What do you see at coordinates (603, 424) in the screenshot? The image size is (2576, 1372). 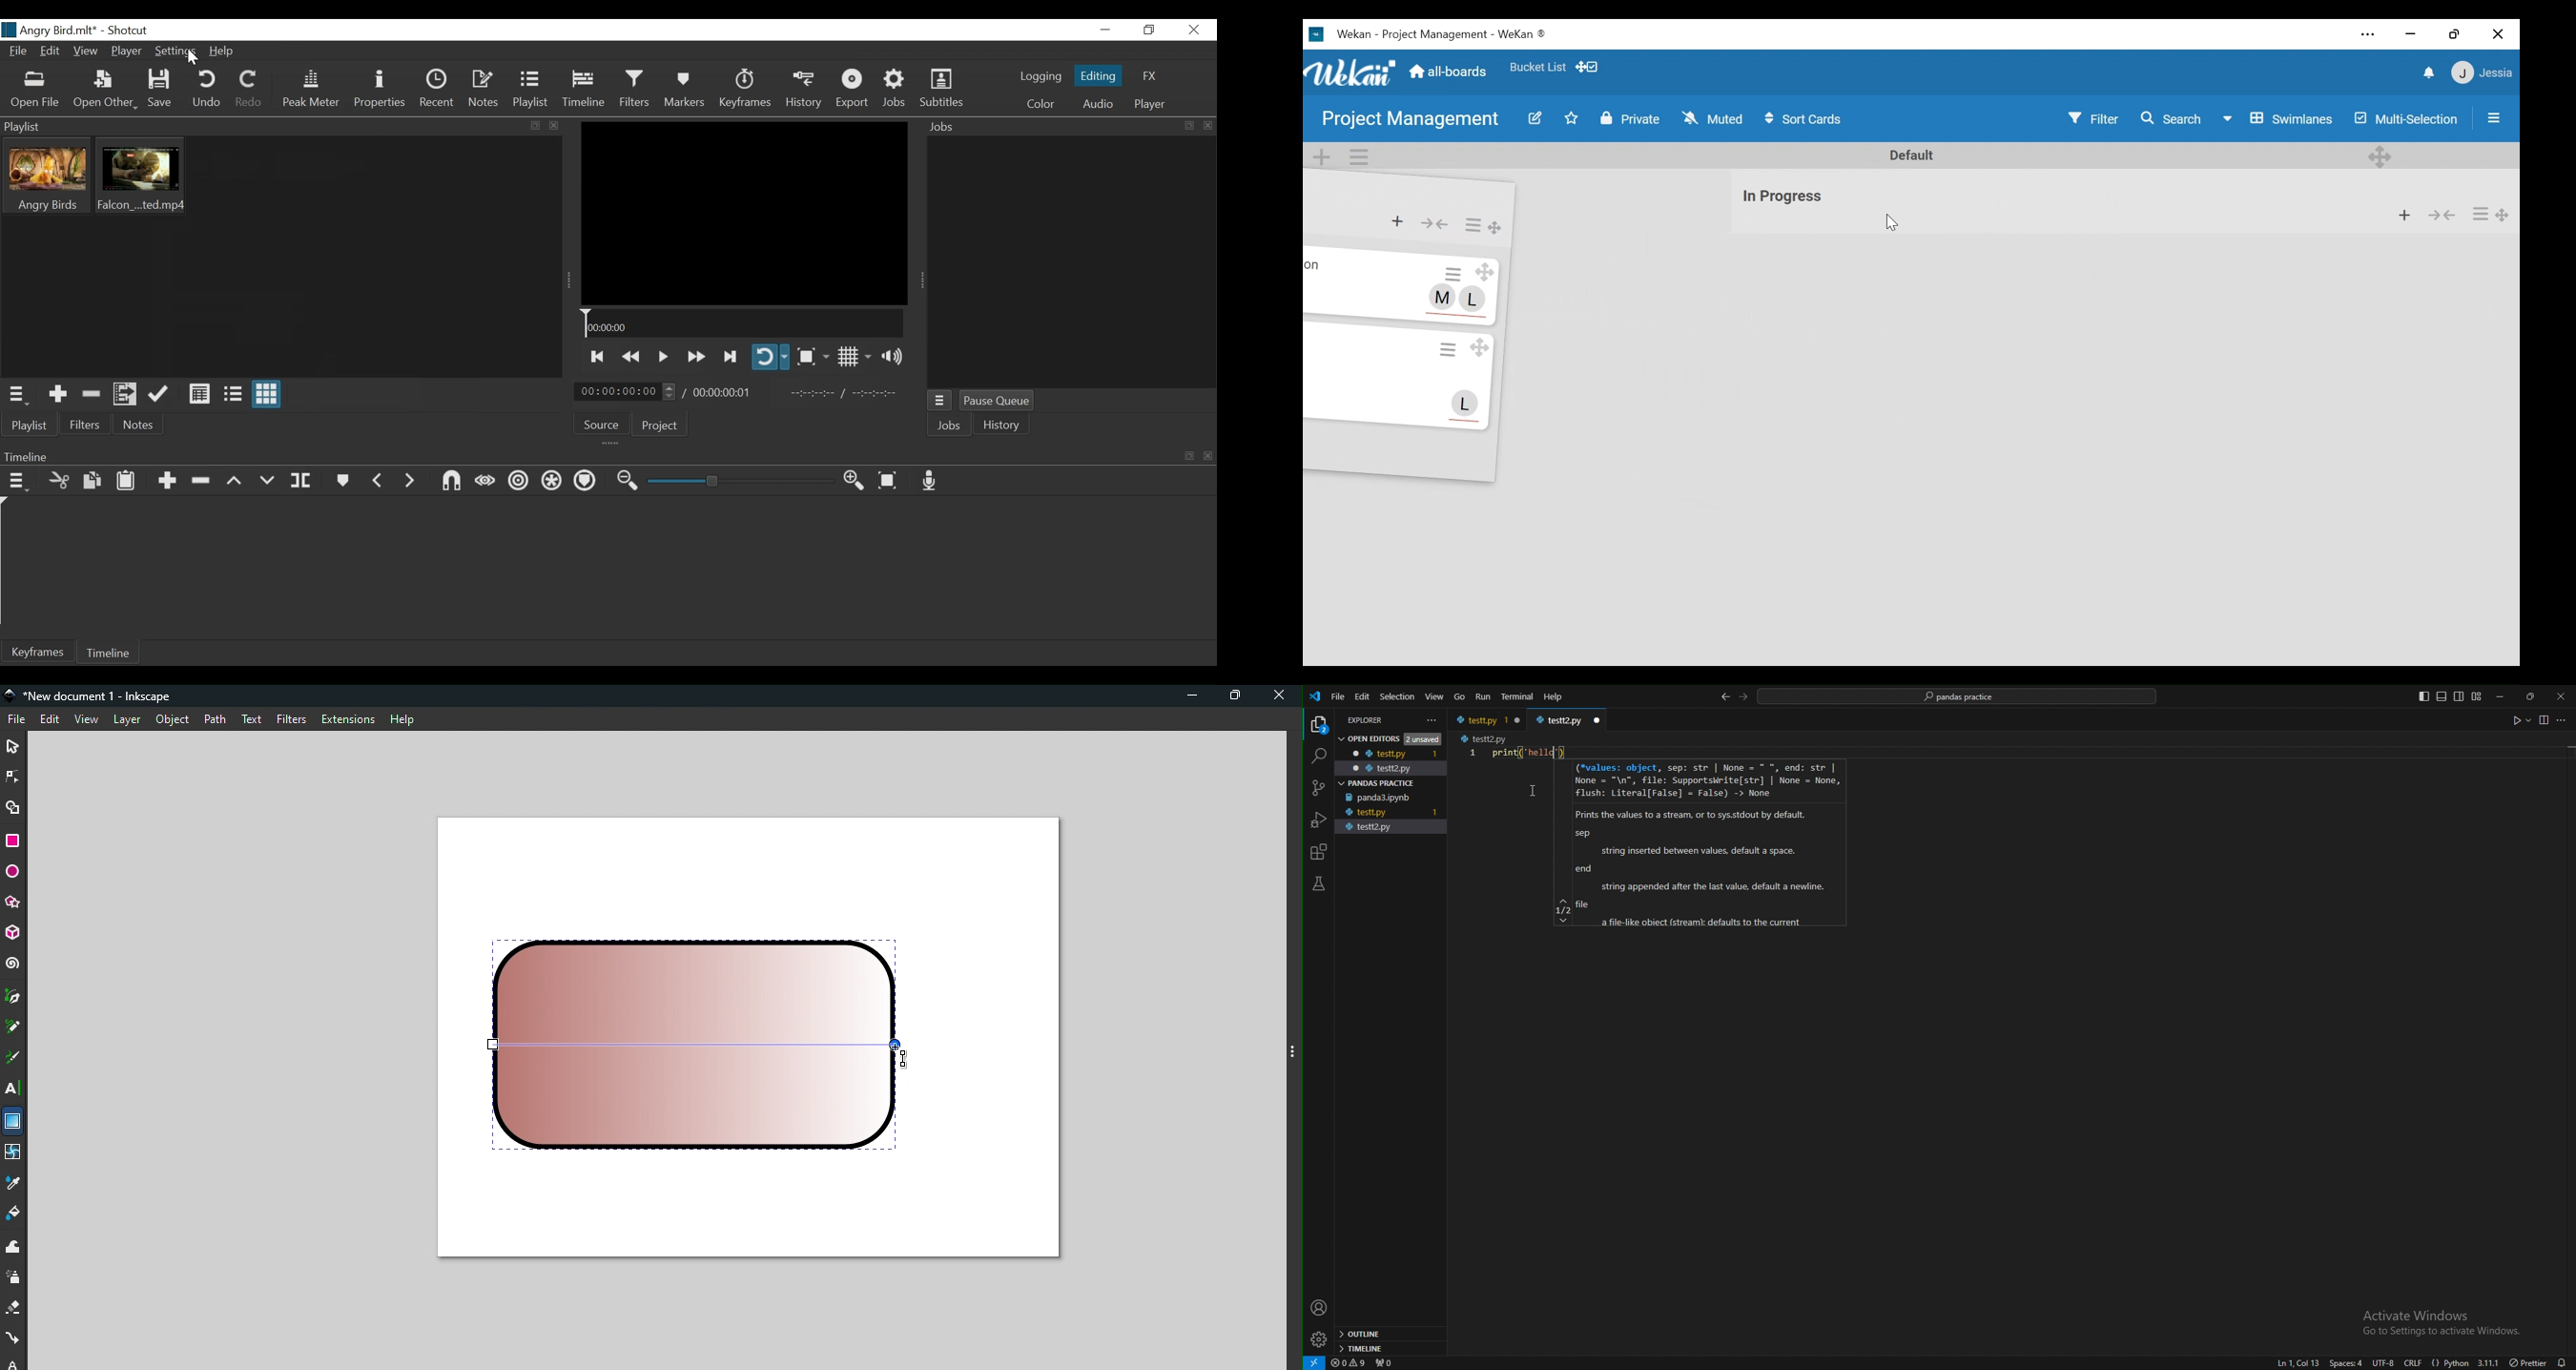 I see `Source` at bounding box center [603, 424].